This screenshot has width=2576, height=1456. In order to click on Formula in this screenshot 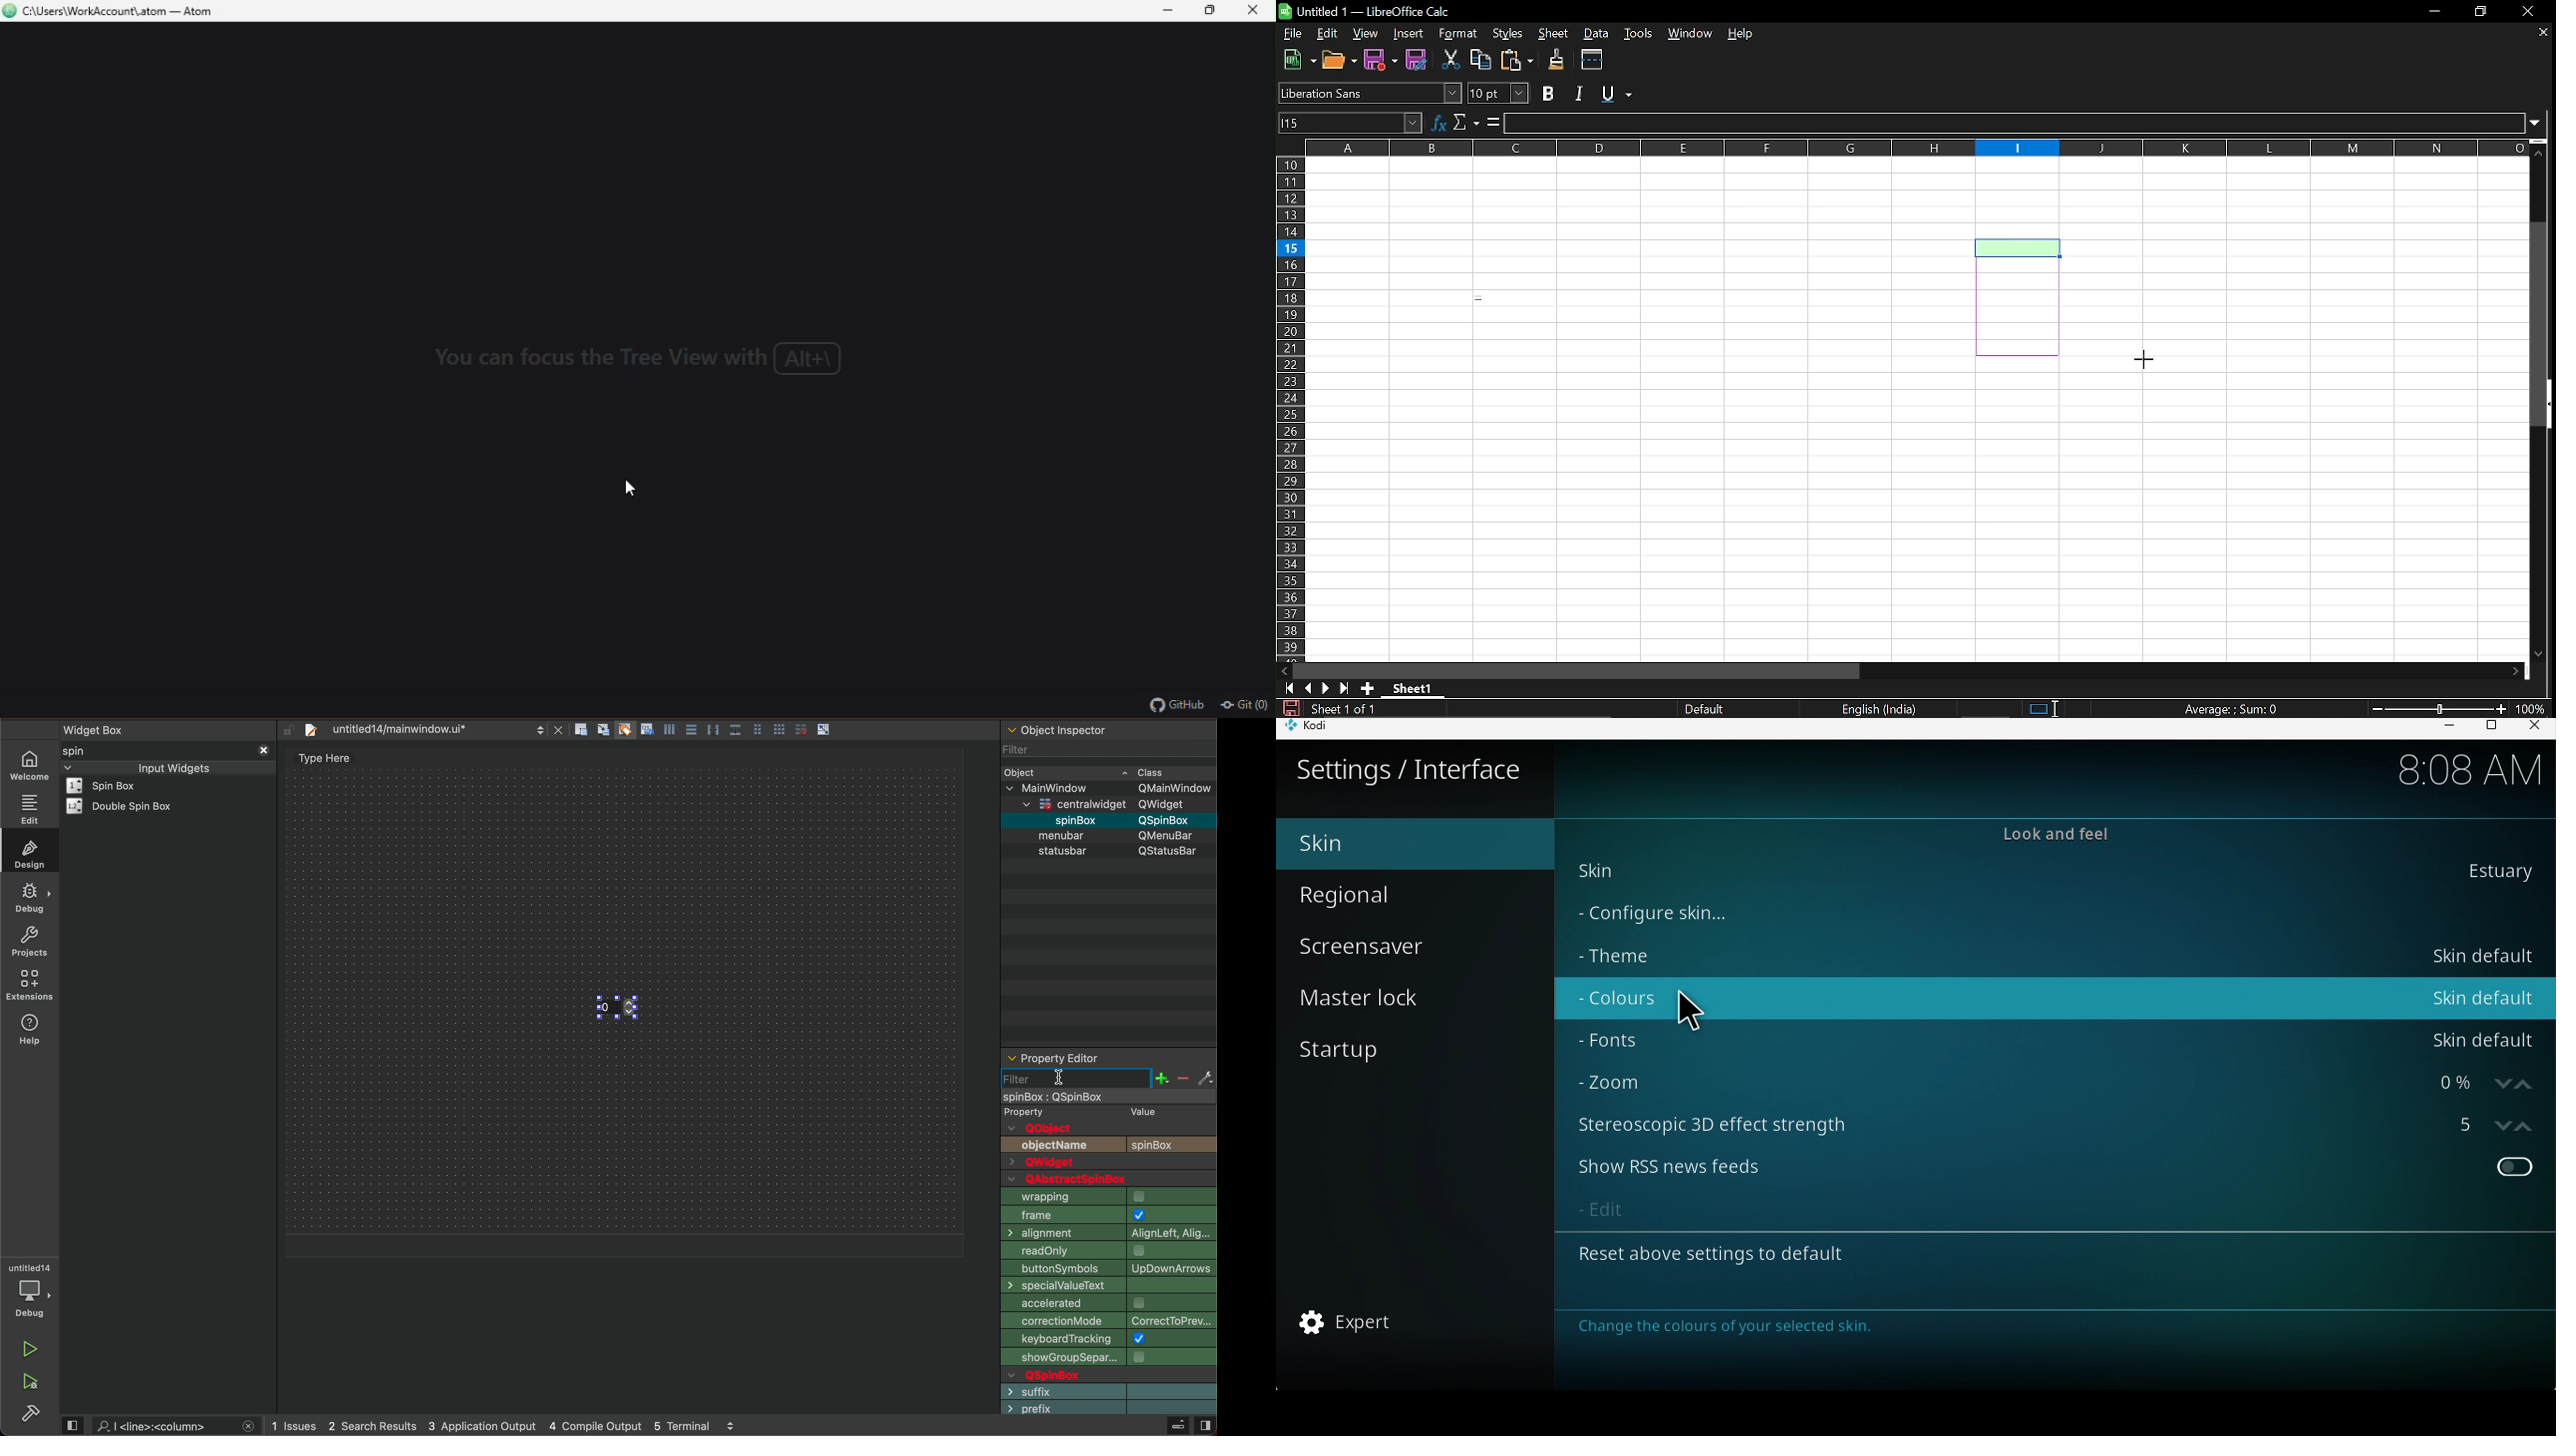, I will do `click(1493, 124)`.